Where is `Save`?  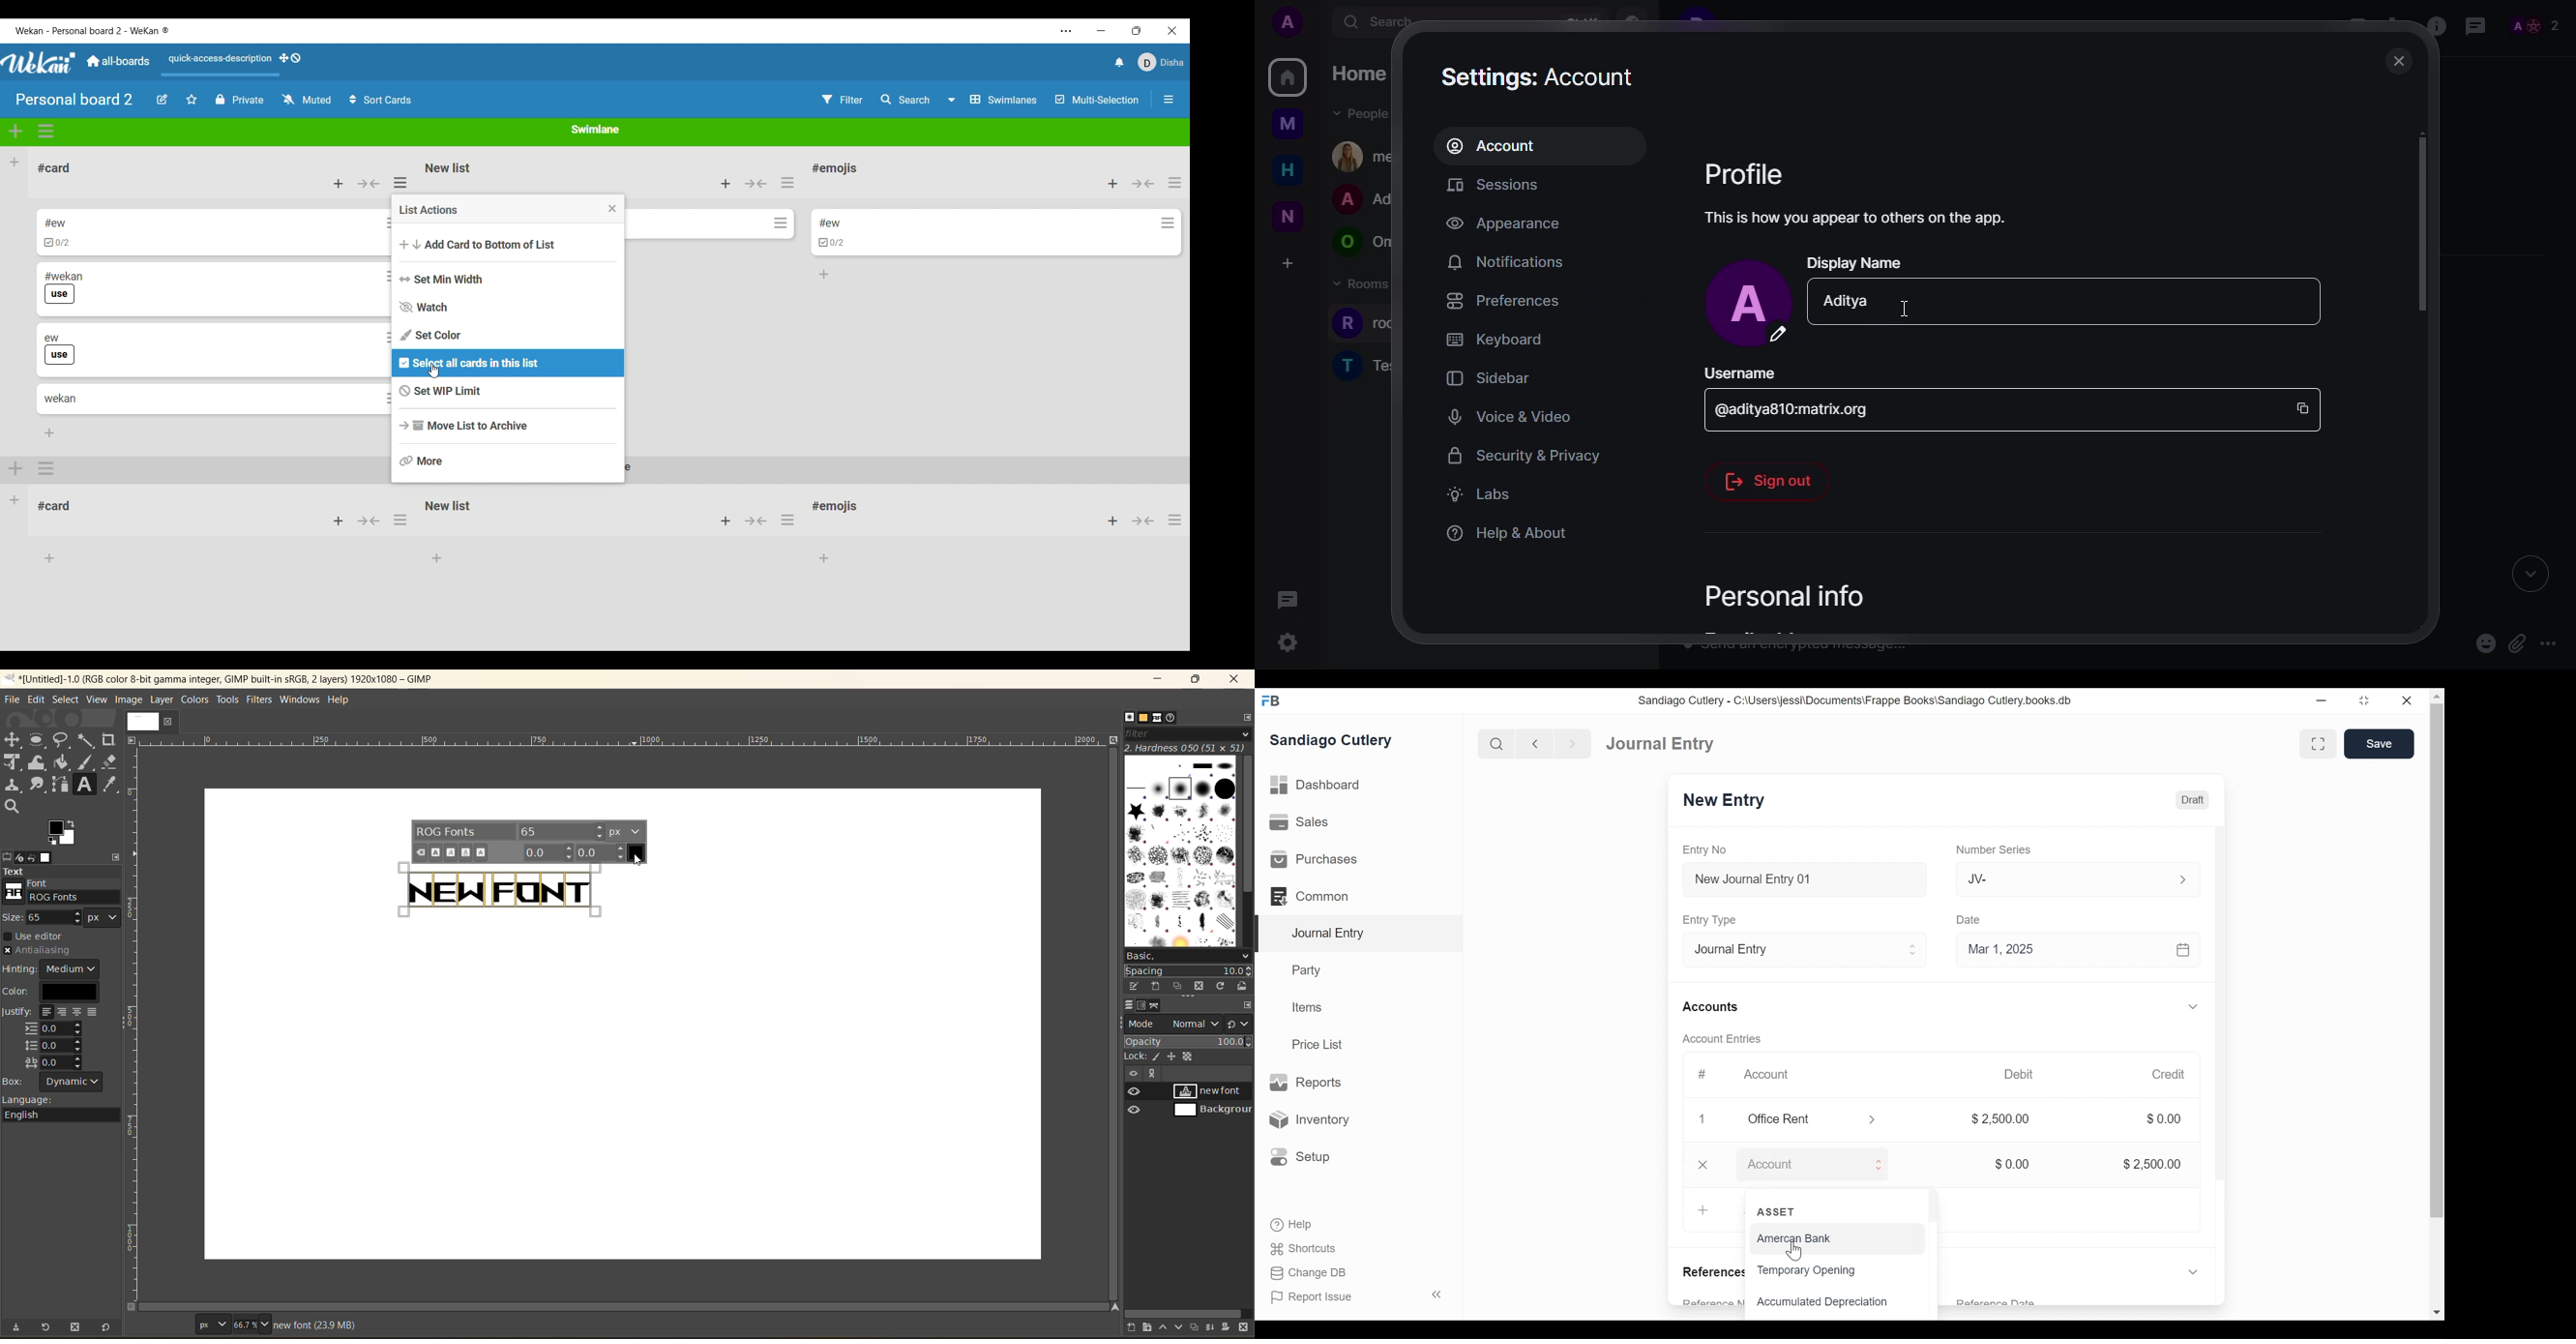 Save is located at coordinates (2376, 743).